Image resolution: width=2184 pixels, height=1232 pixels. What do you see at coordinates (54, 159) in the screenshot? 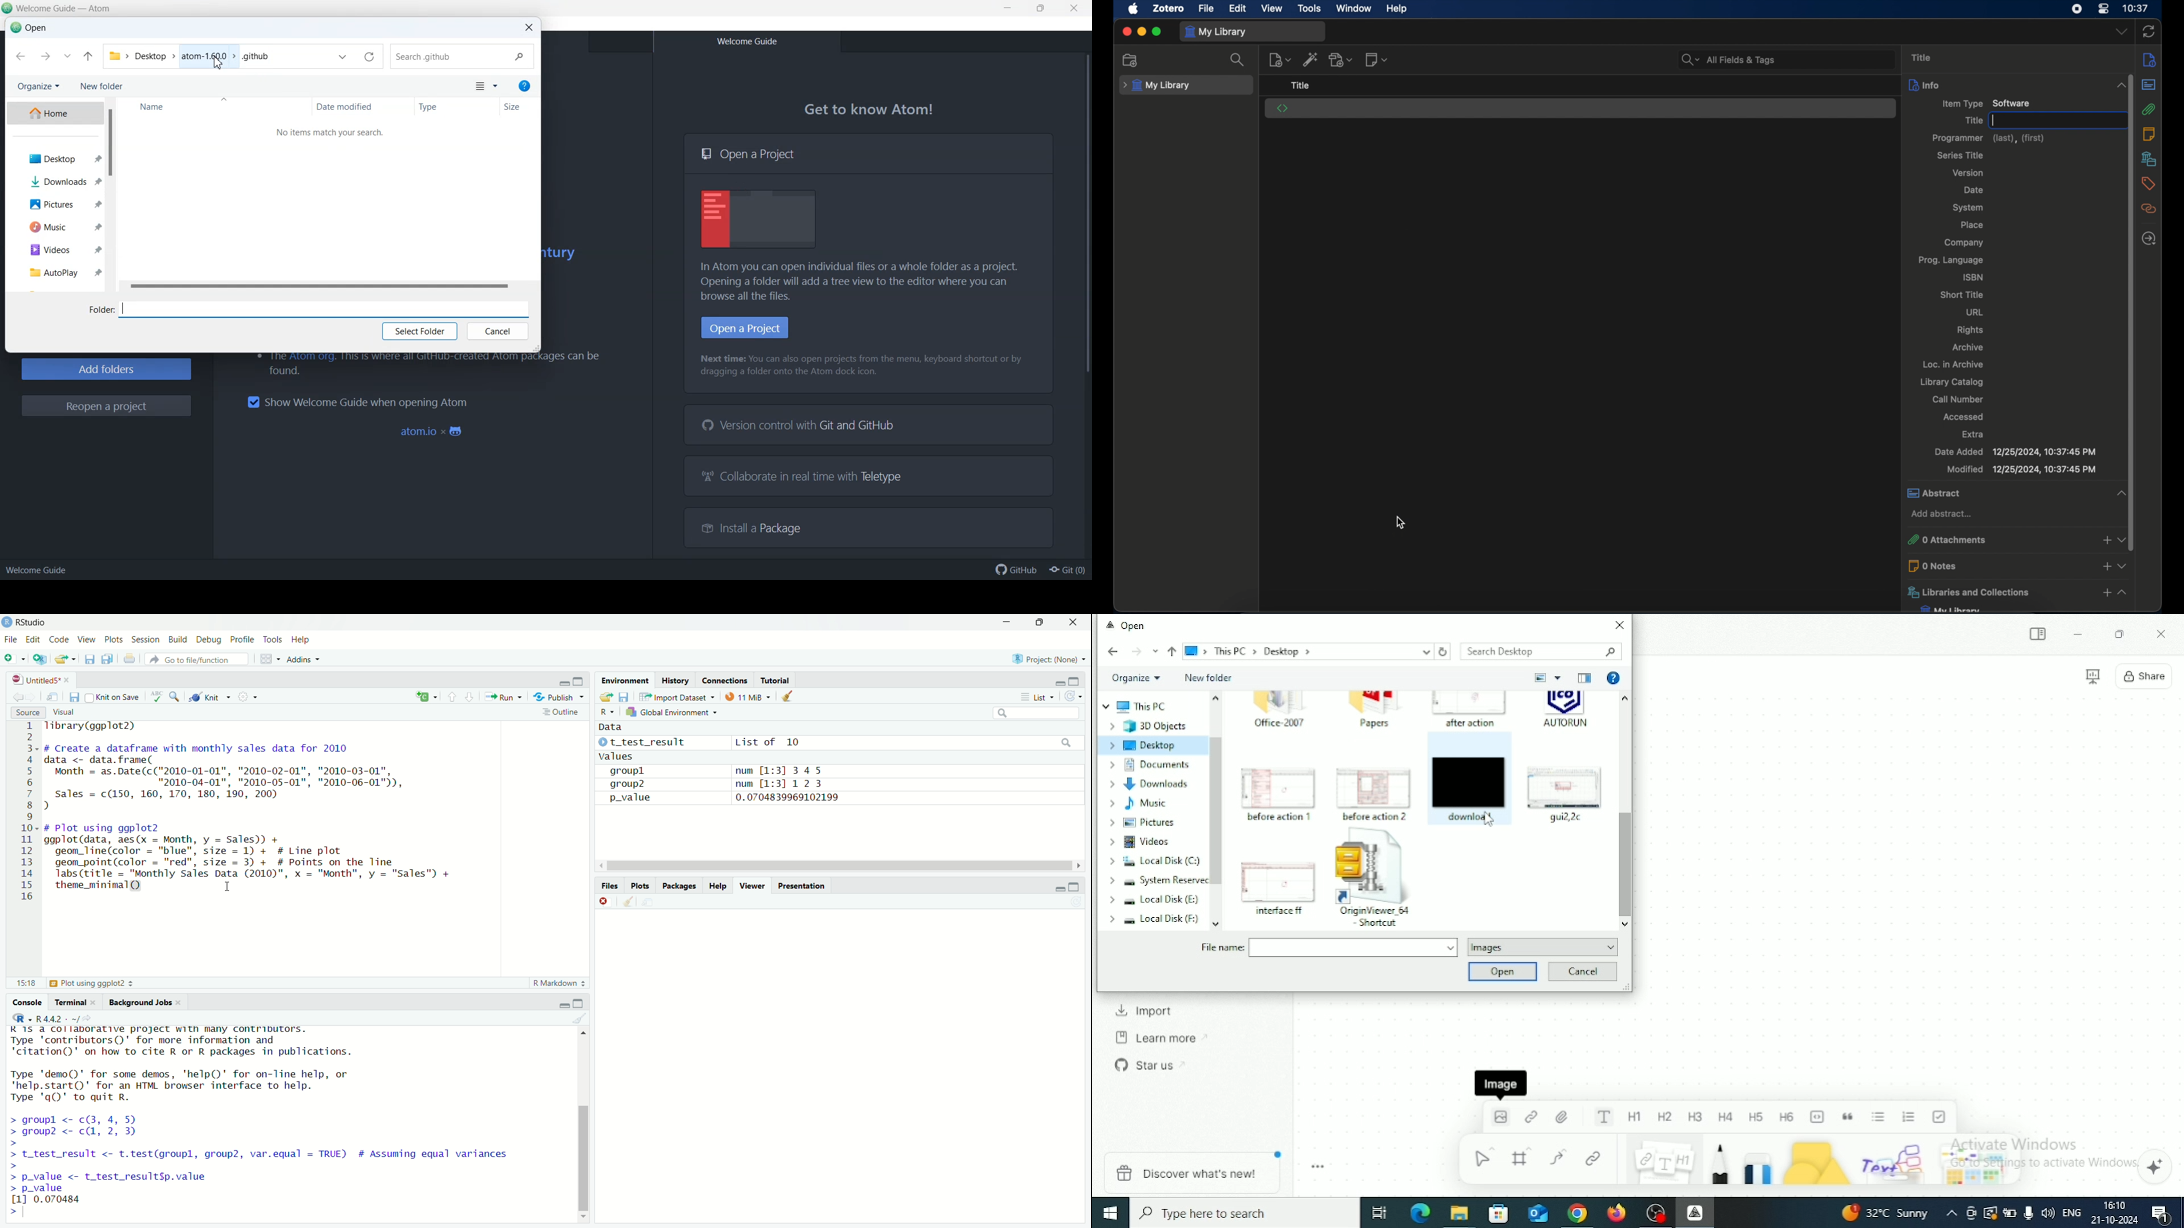
I see `Desktop` at bounding box center [54, 159].